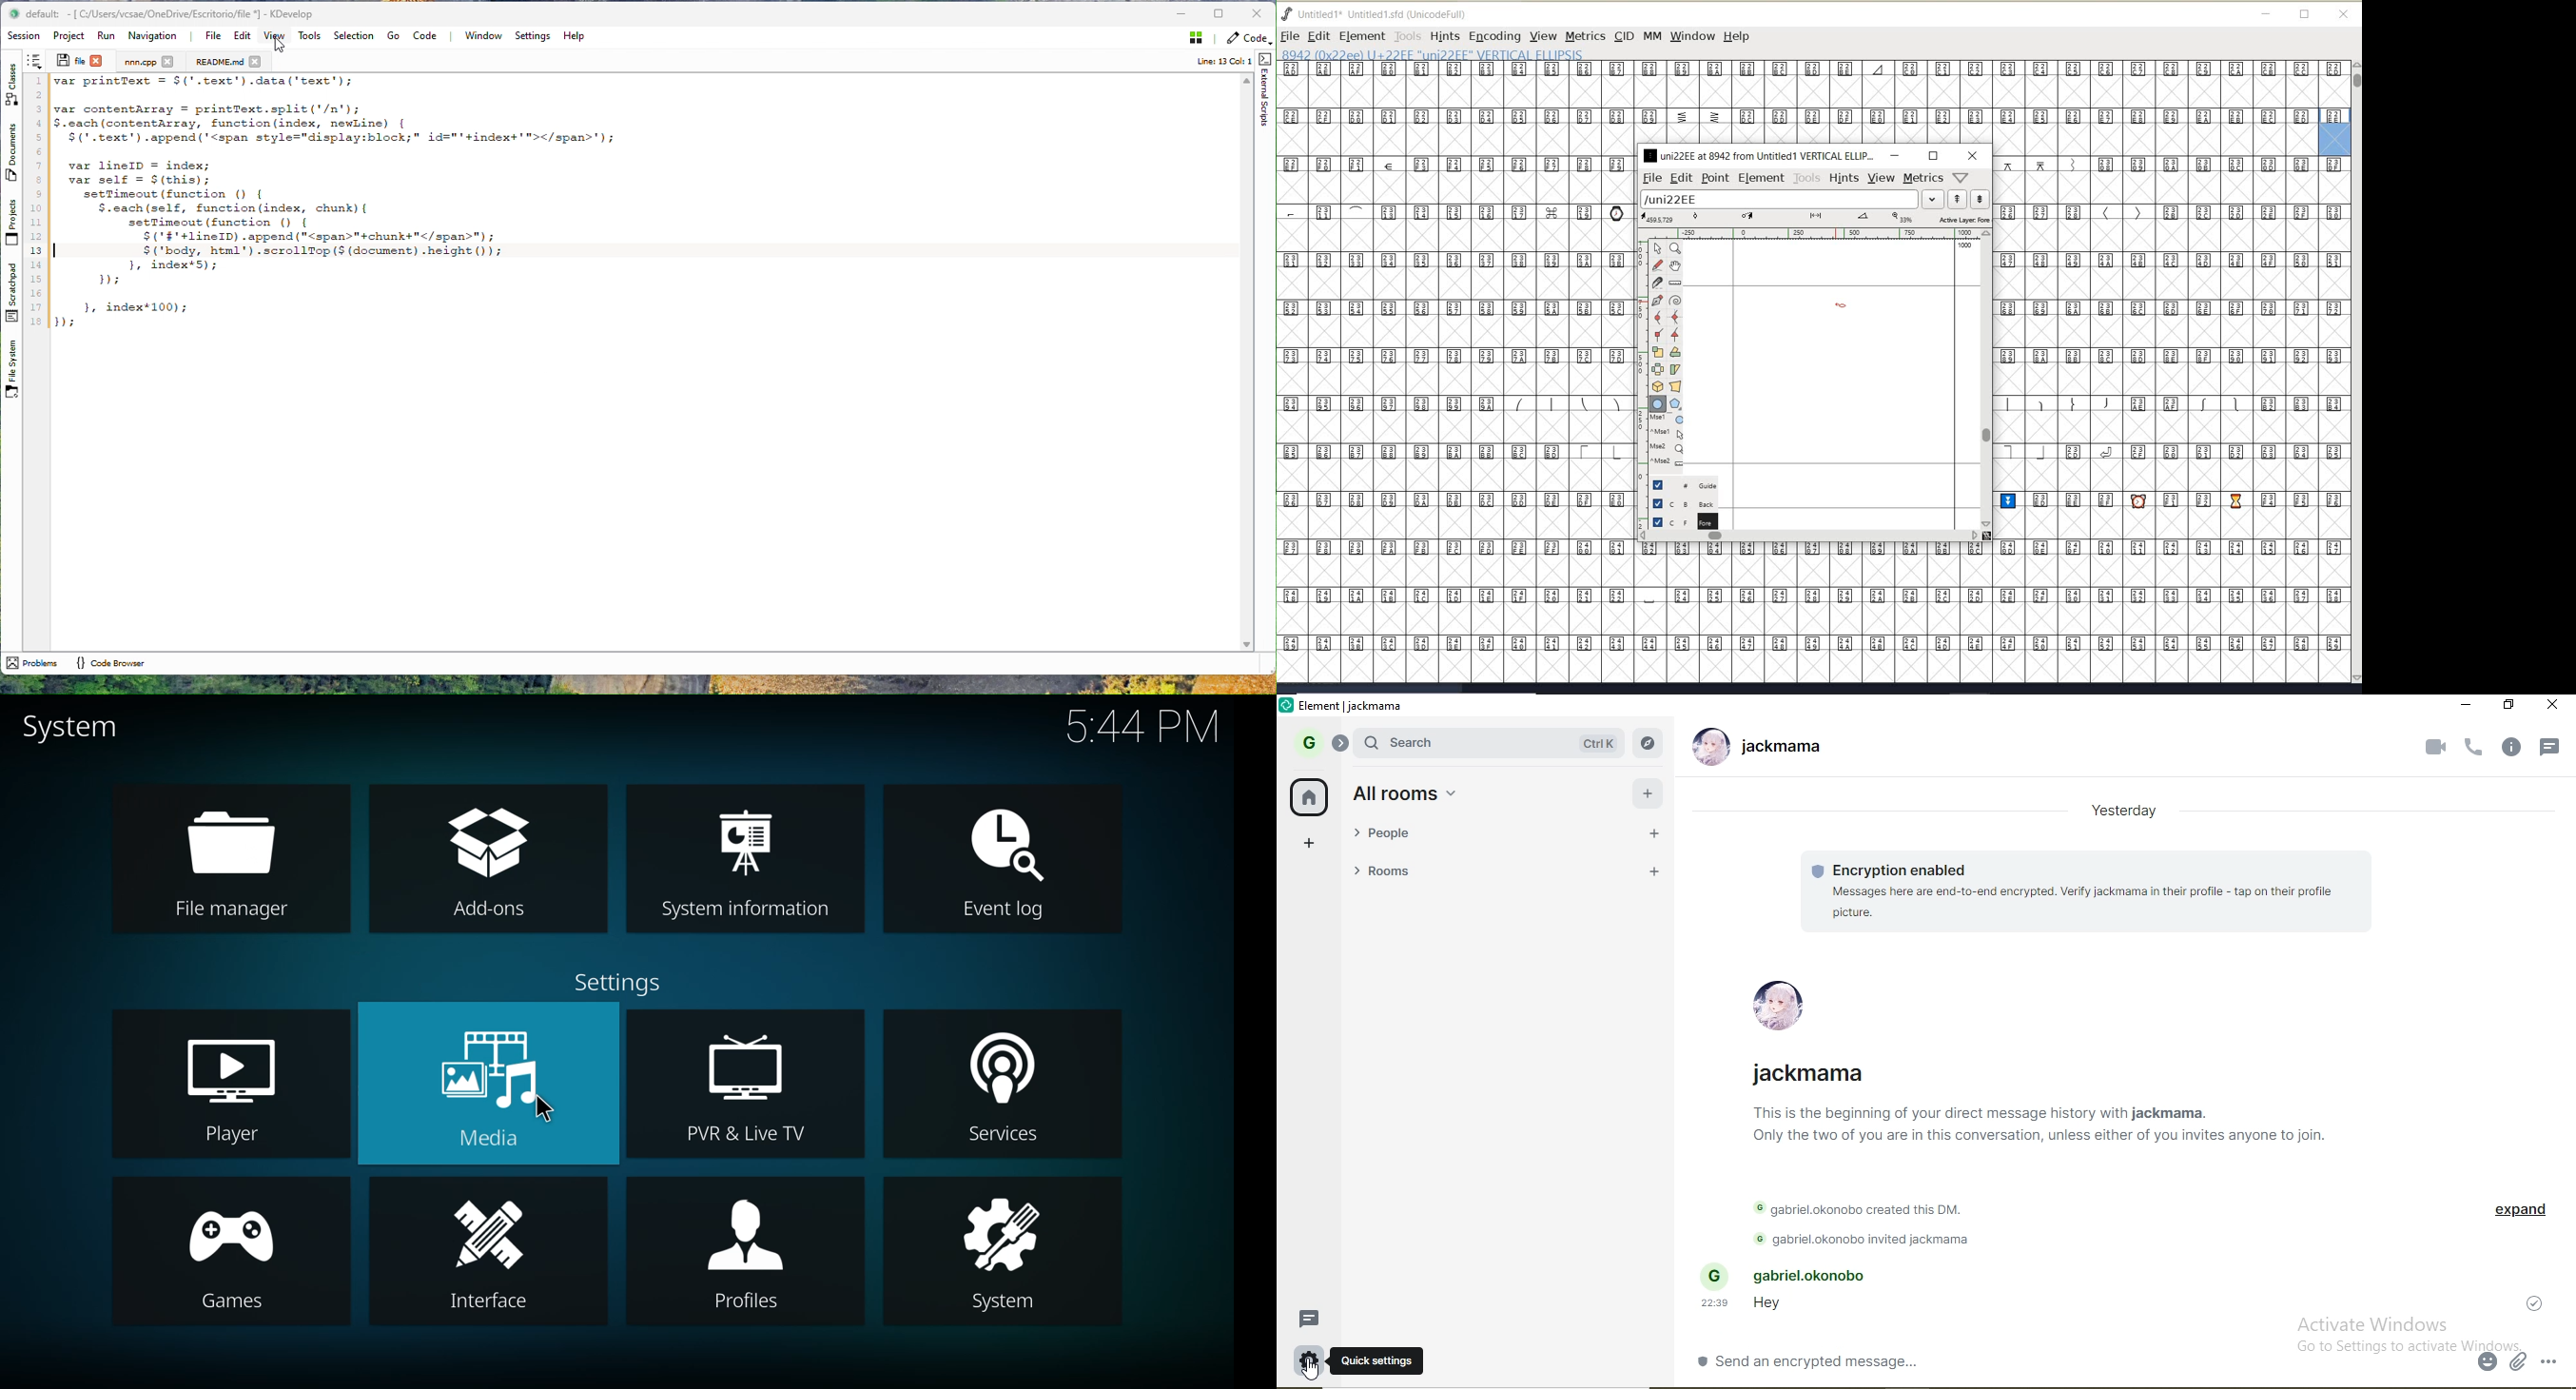  Describe the element at coordinates (239, 1235) in the screenshot. I see `games` at that location.